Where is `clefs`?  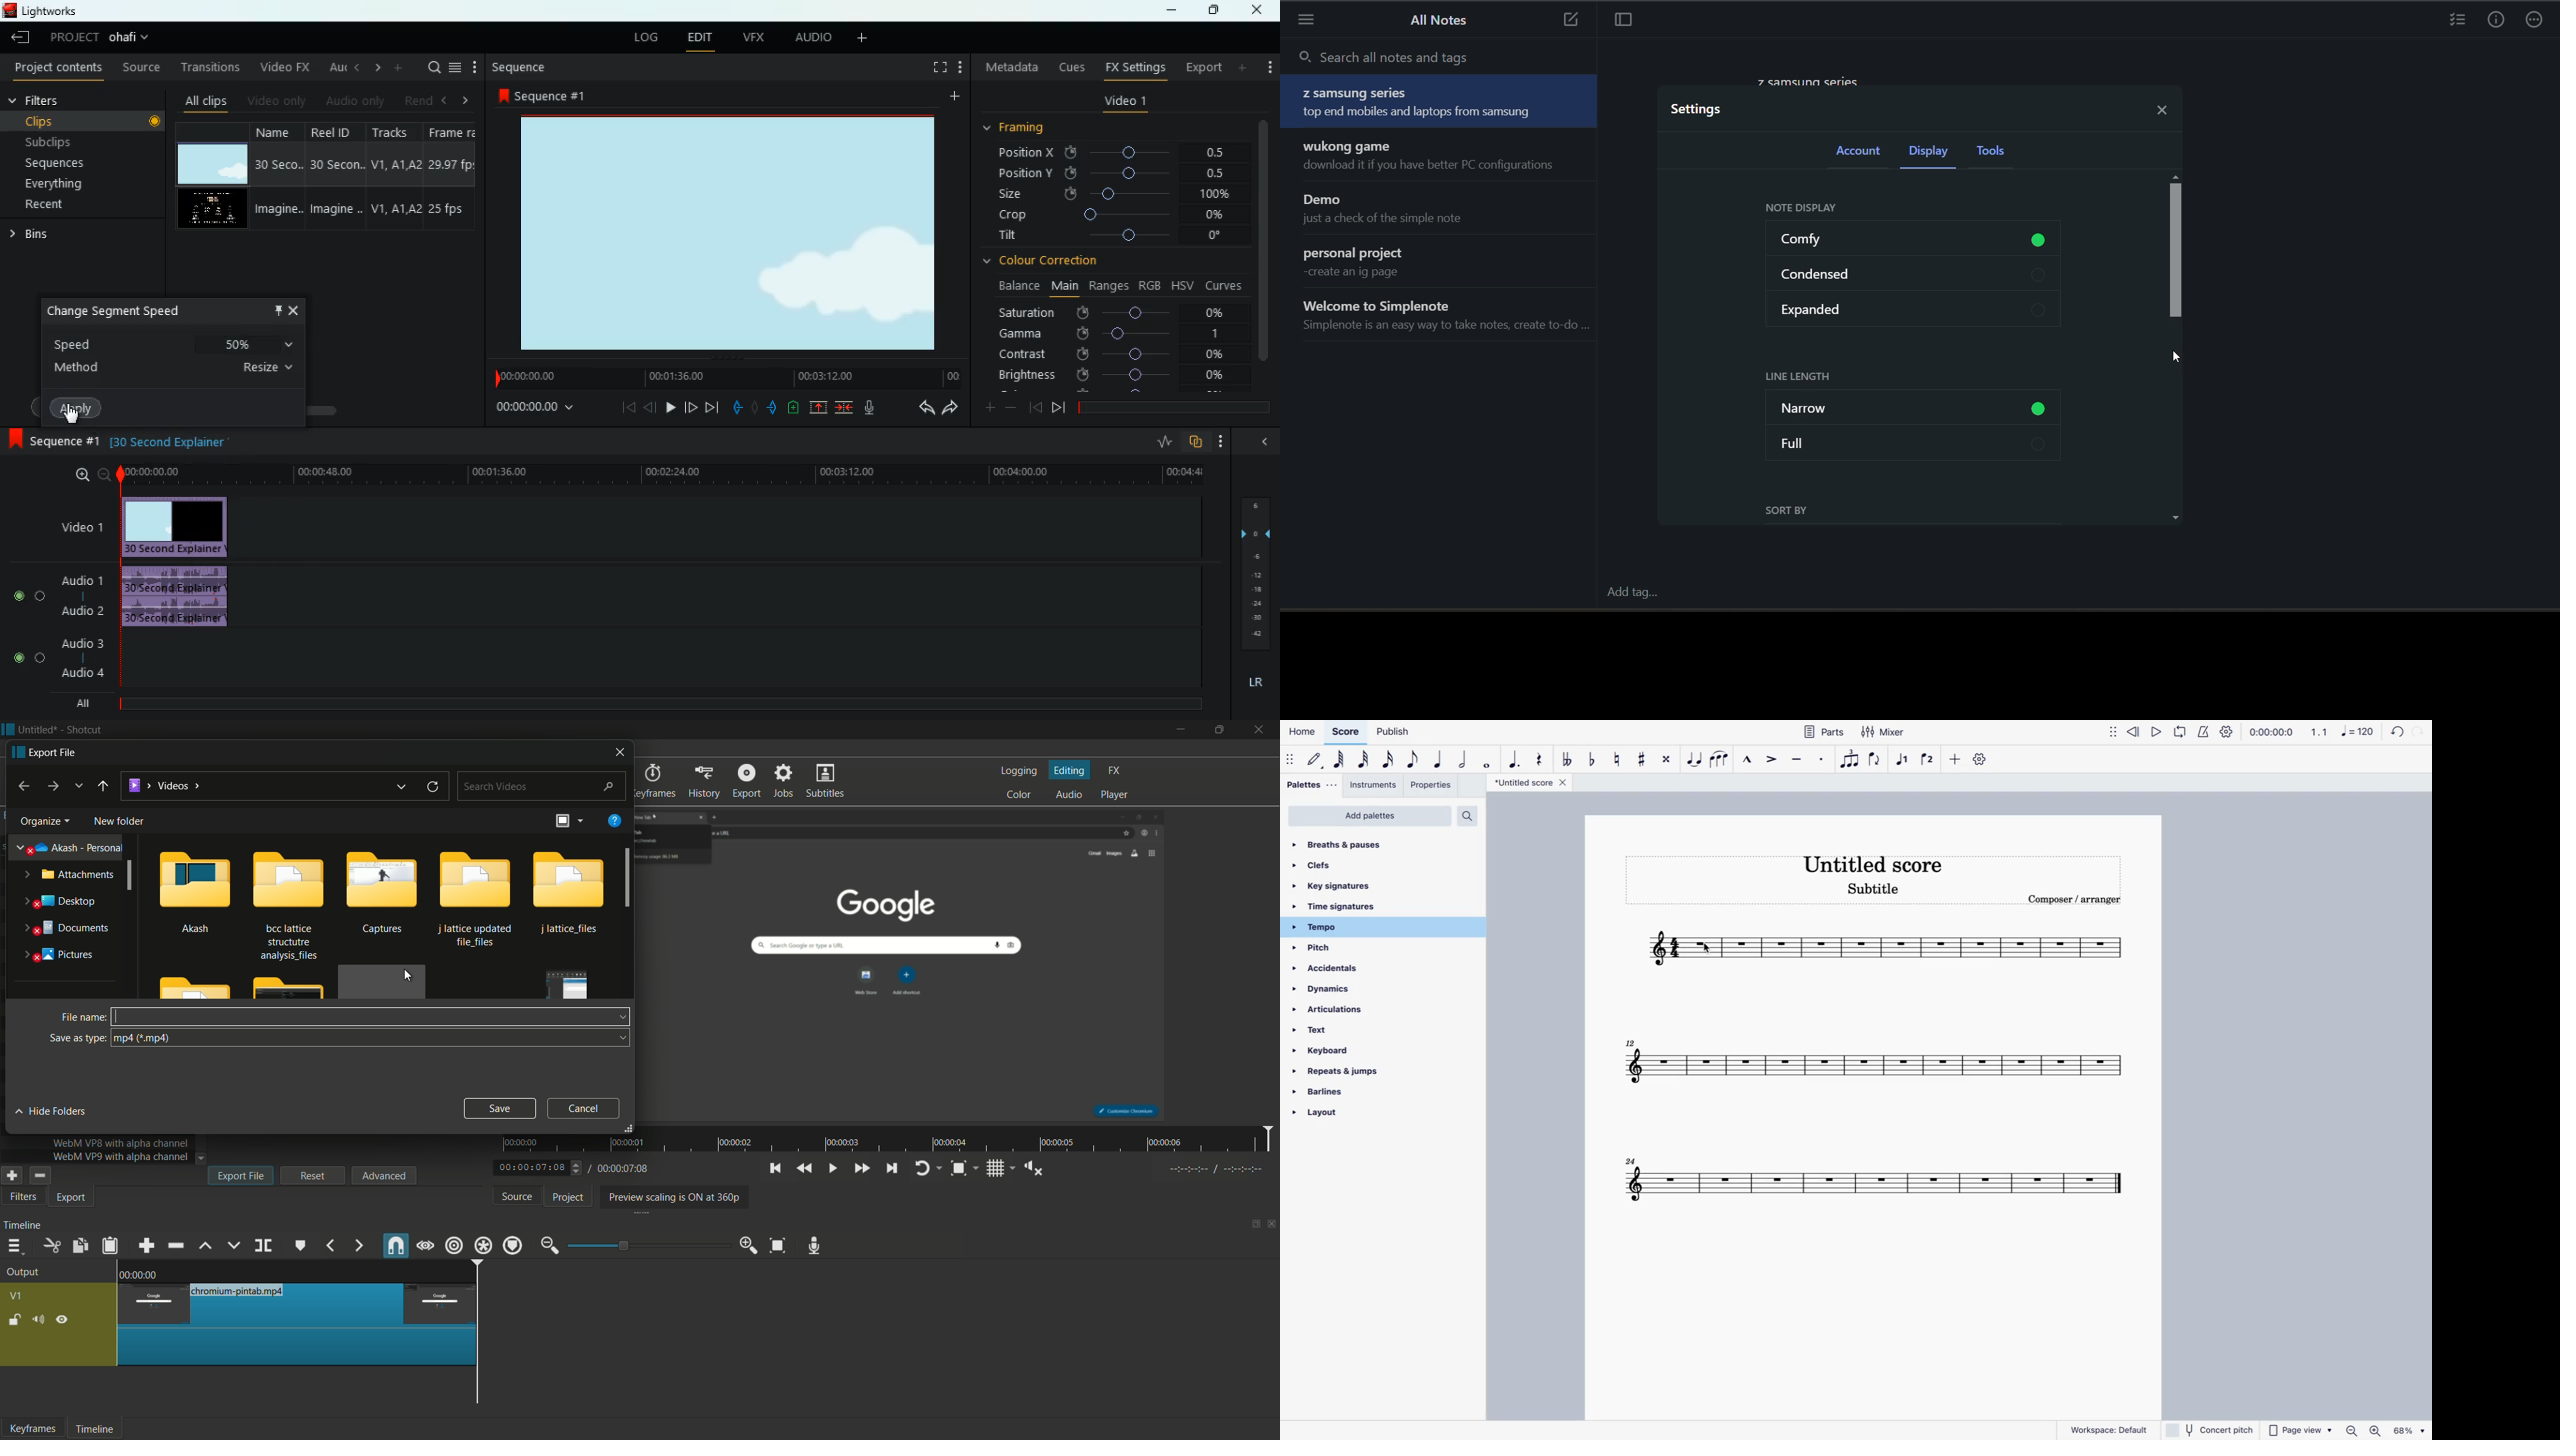 clefs is located at coordinates (1375, 865).